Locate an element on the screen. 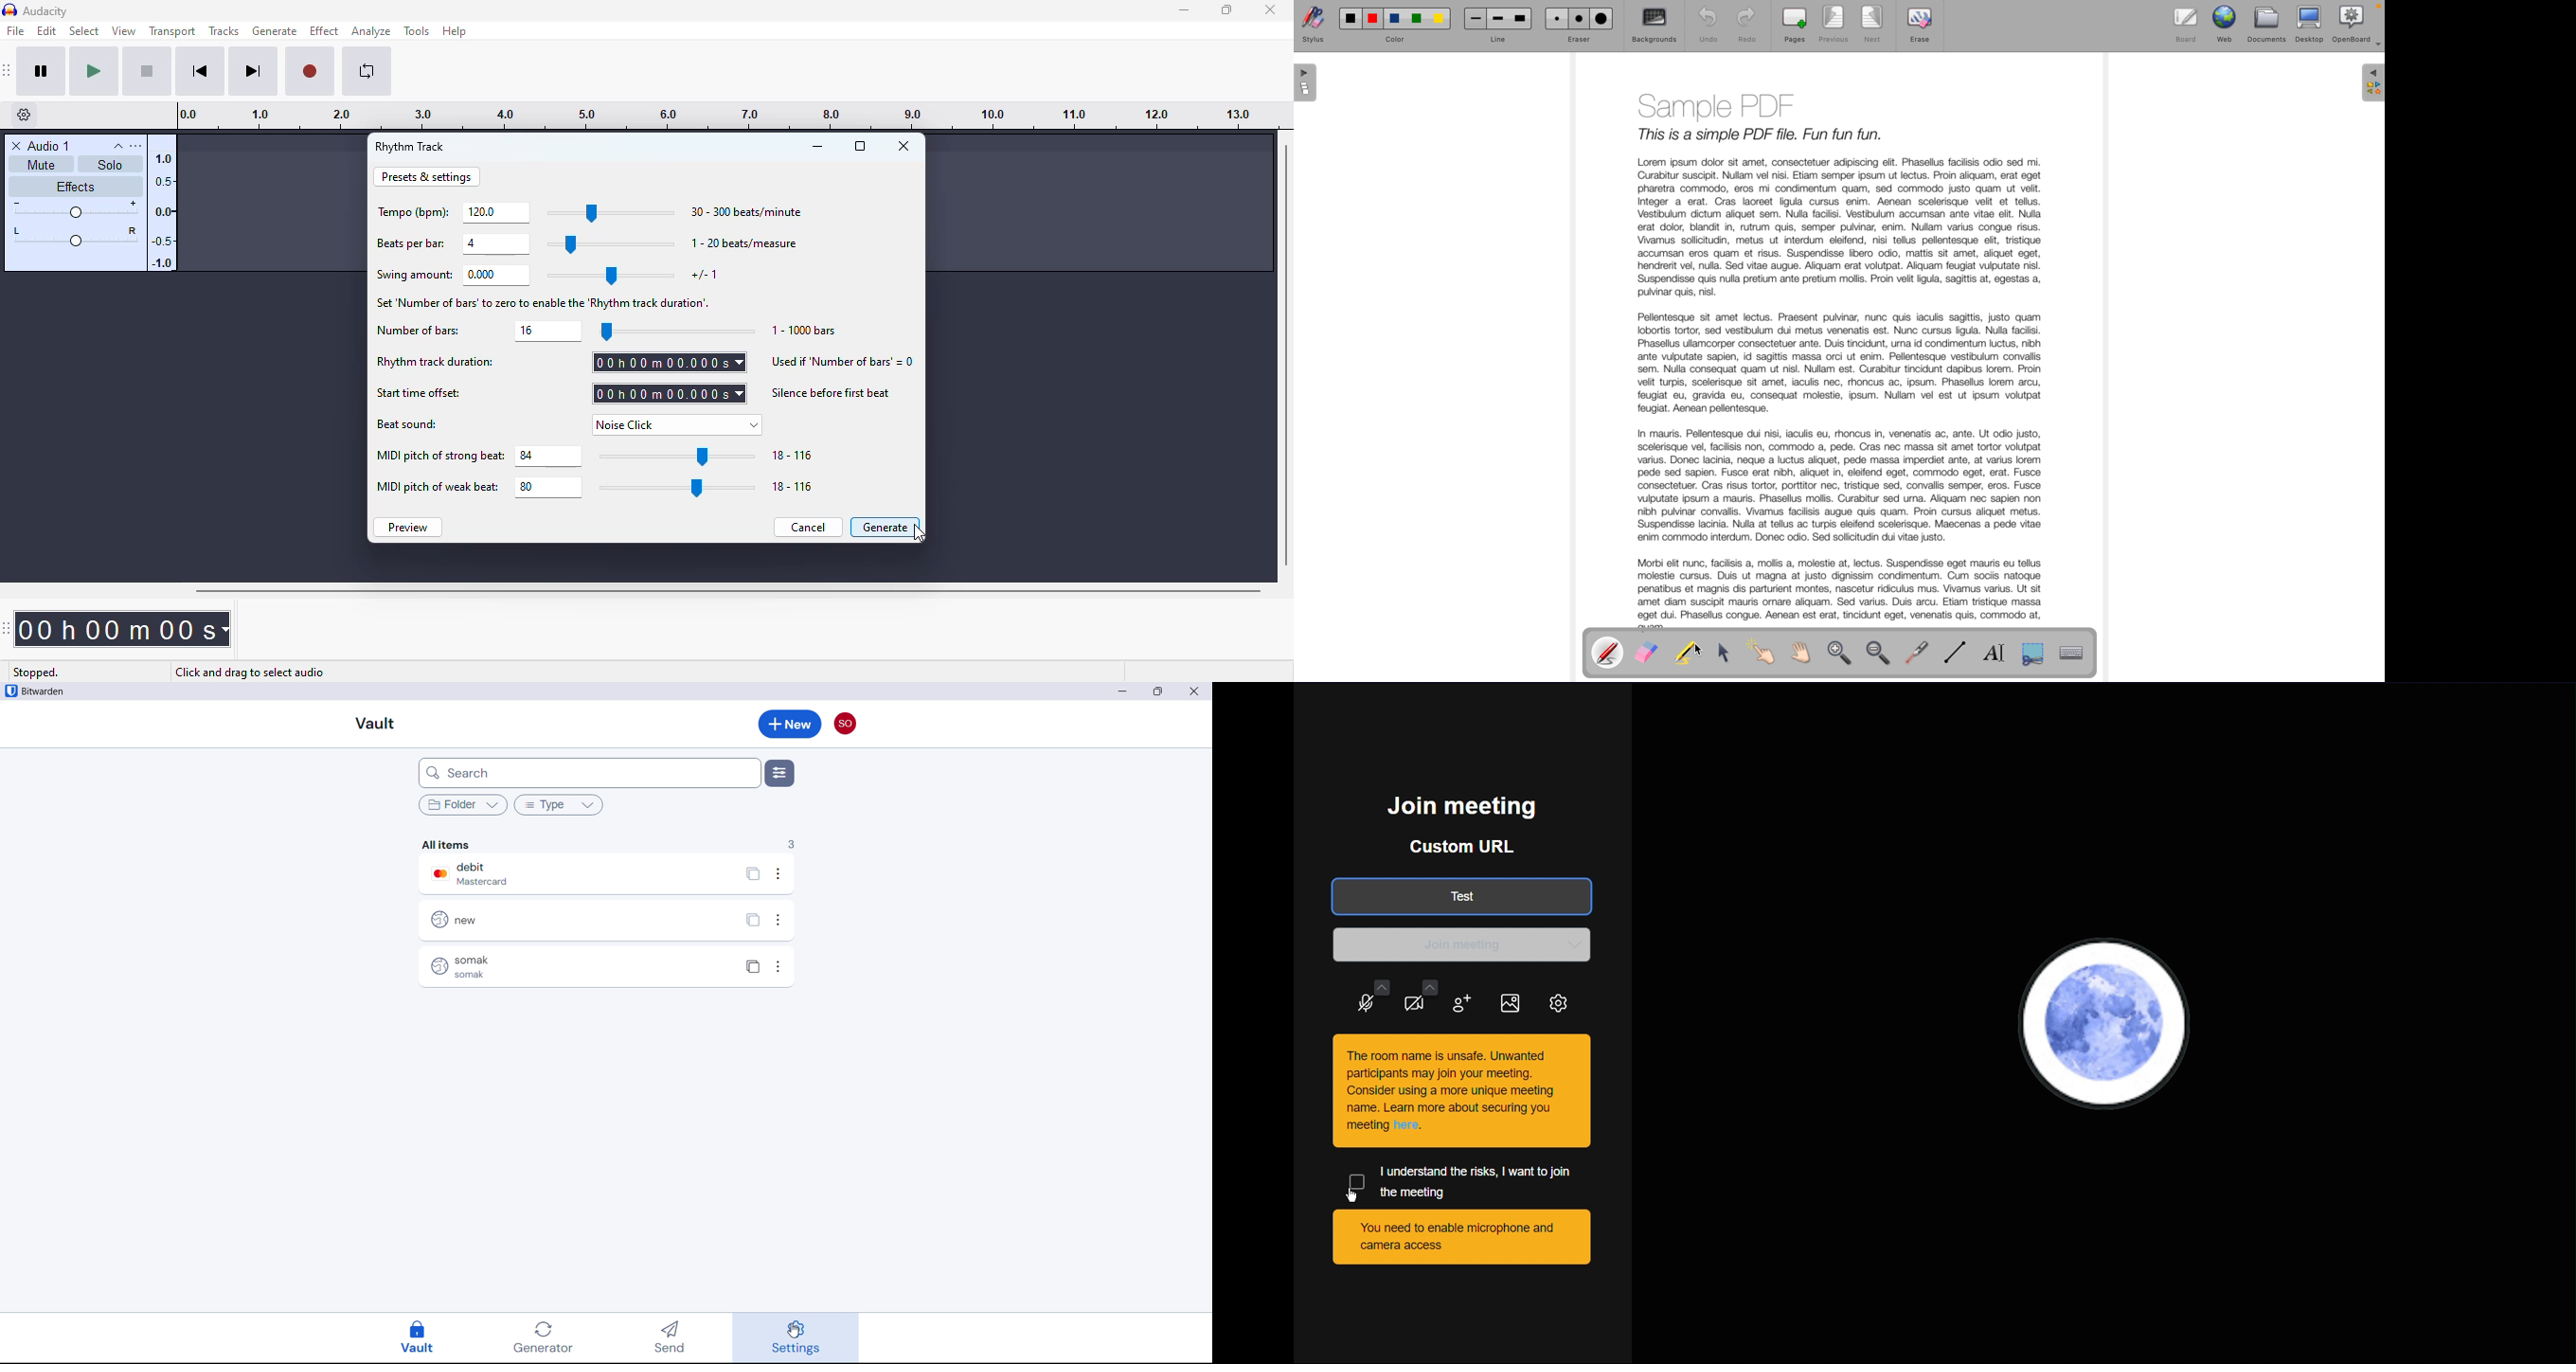 The image size is (2576, 1372). set swing amount is located at coordinates (499, 276).